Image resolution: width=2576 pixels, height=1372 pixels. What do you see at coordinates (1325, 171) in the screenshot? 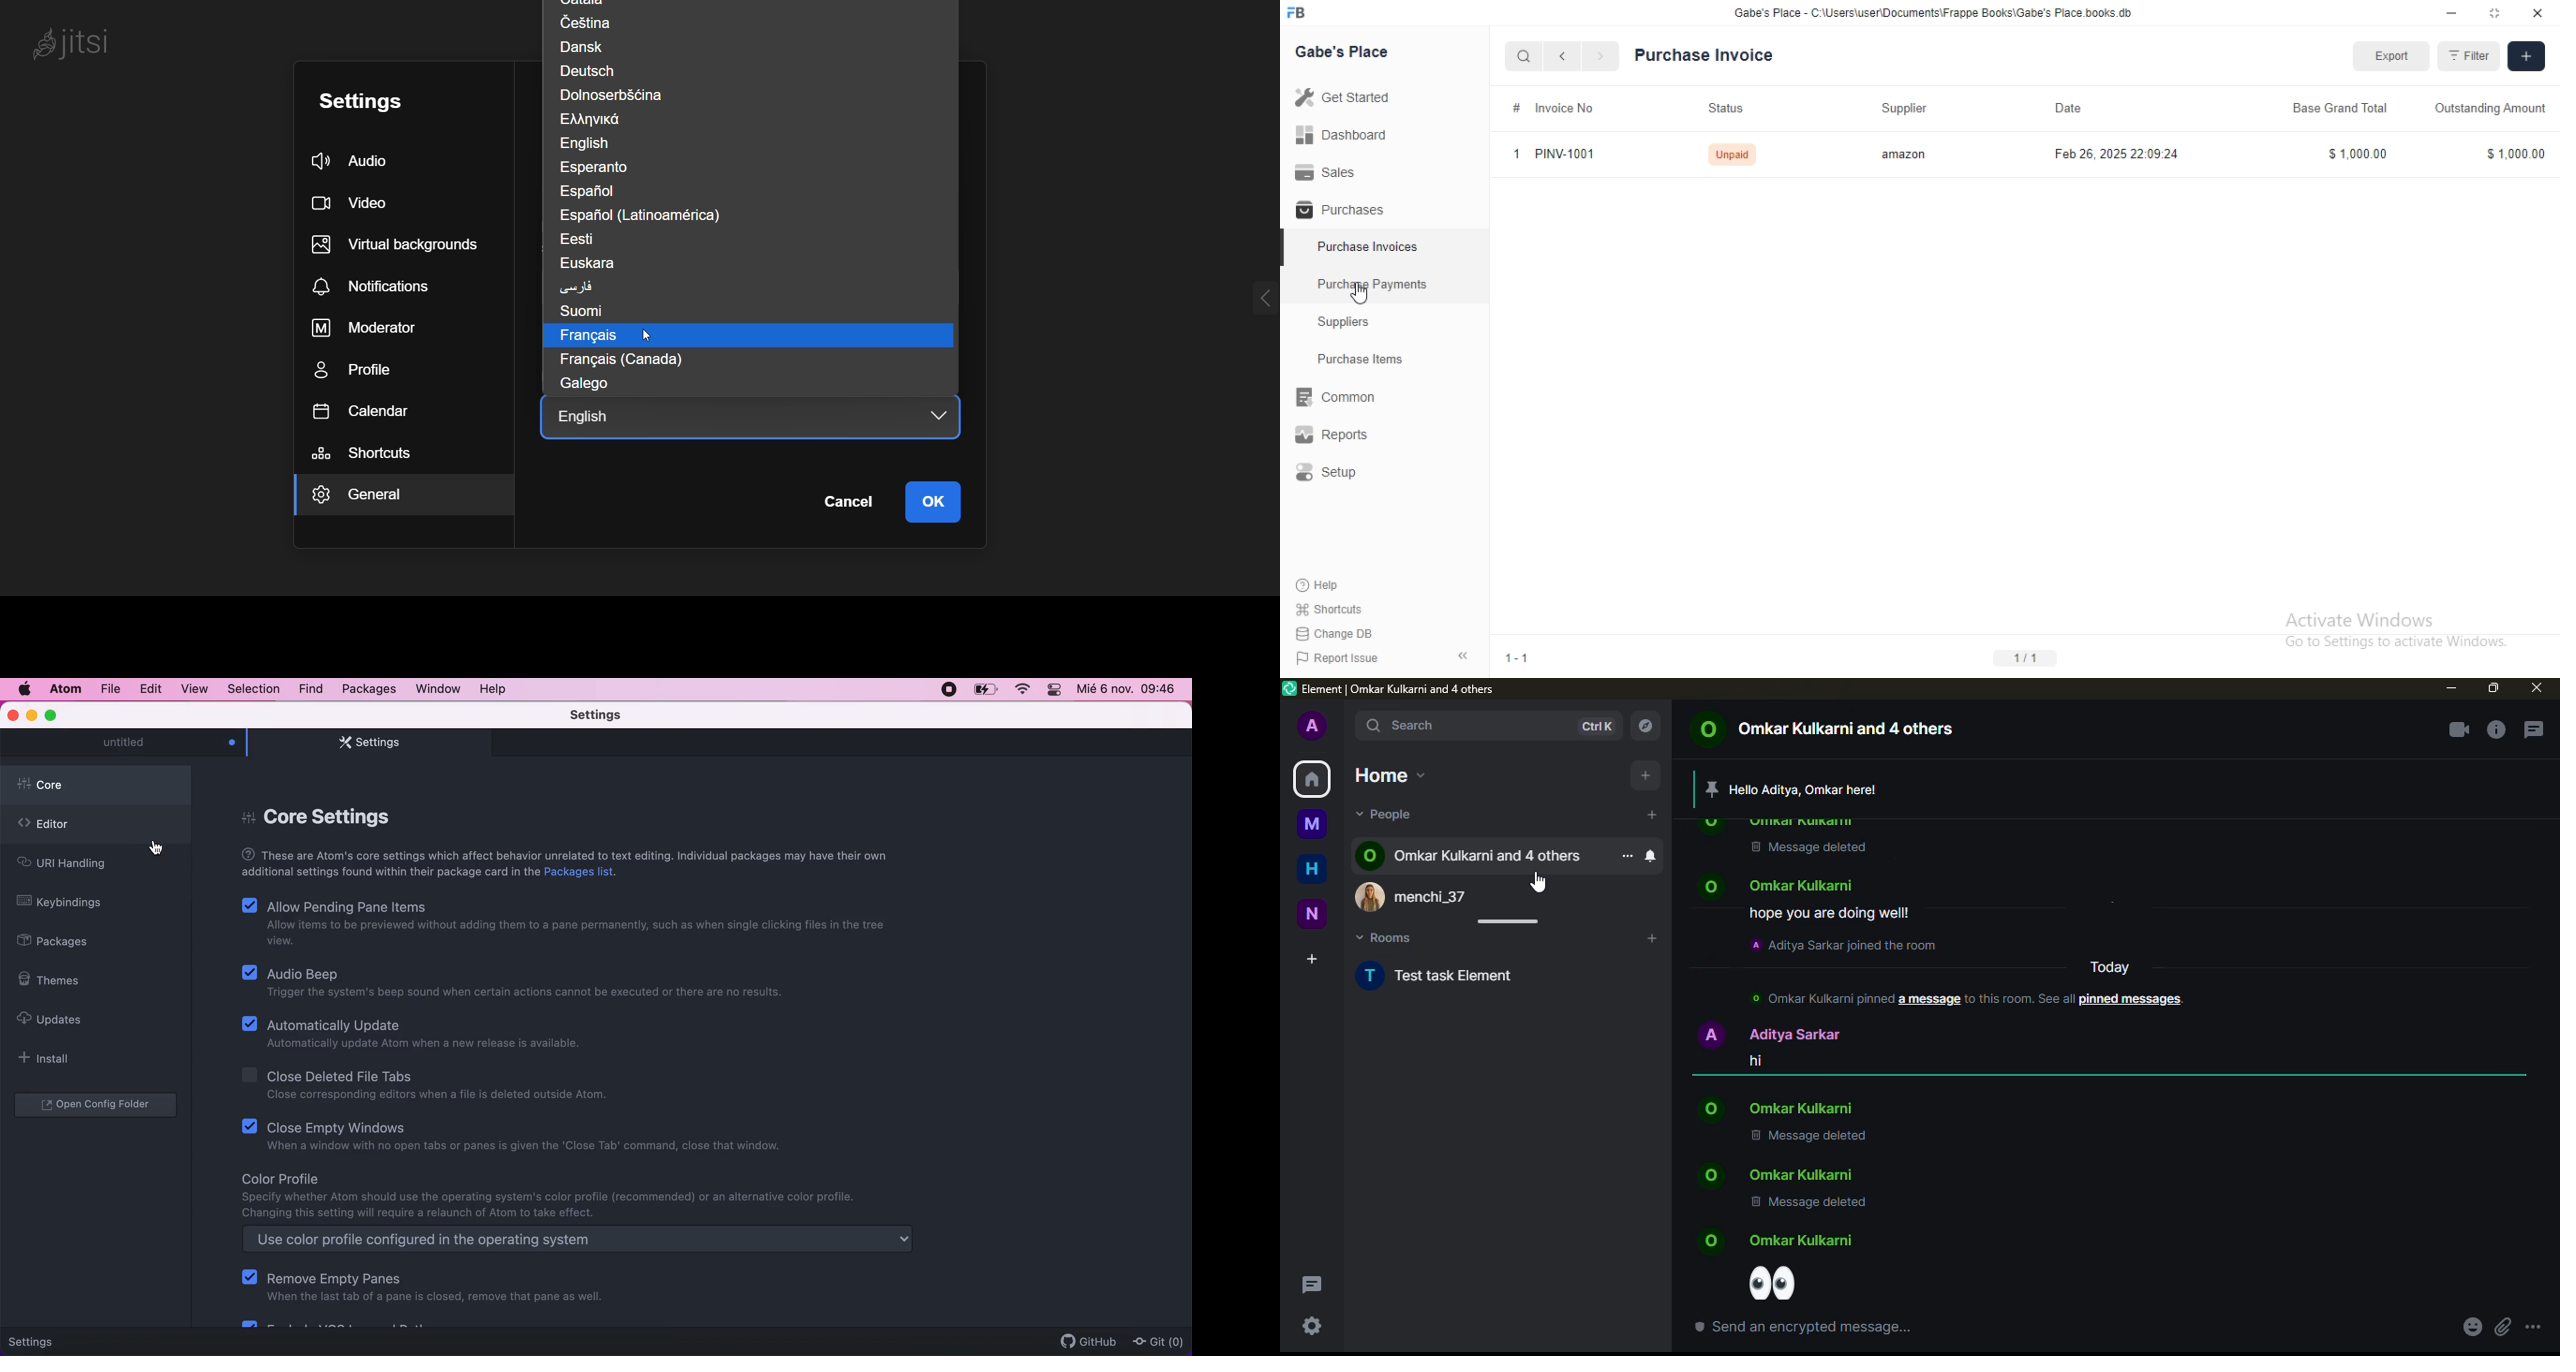
I see `Sales` at bounding box center [1325, 171].